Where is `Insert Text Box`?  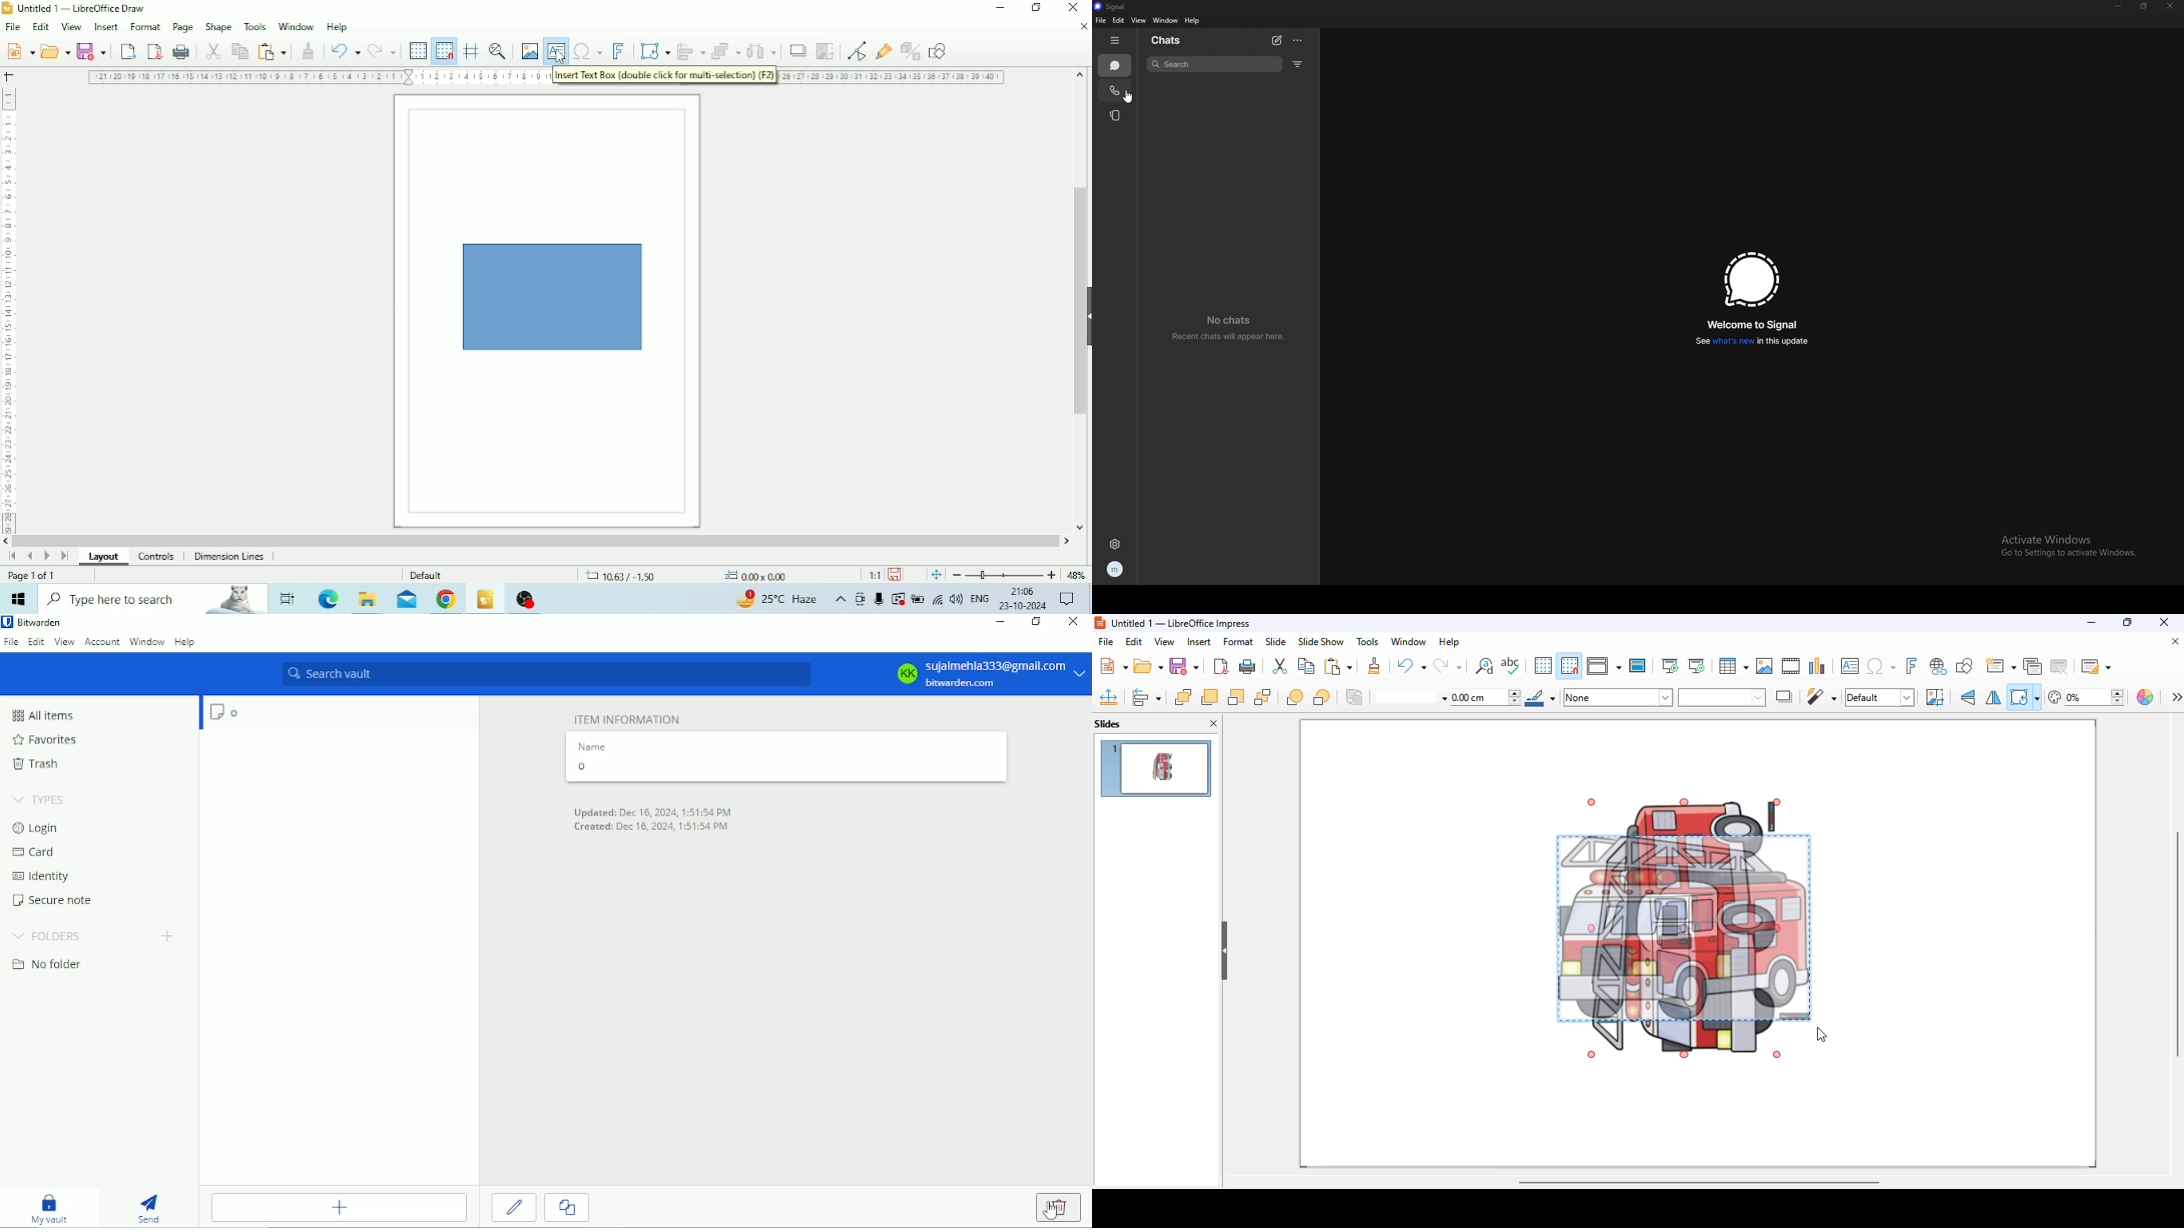 Insert Text Box is located at coordinates (554, 51).